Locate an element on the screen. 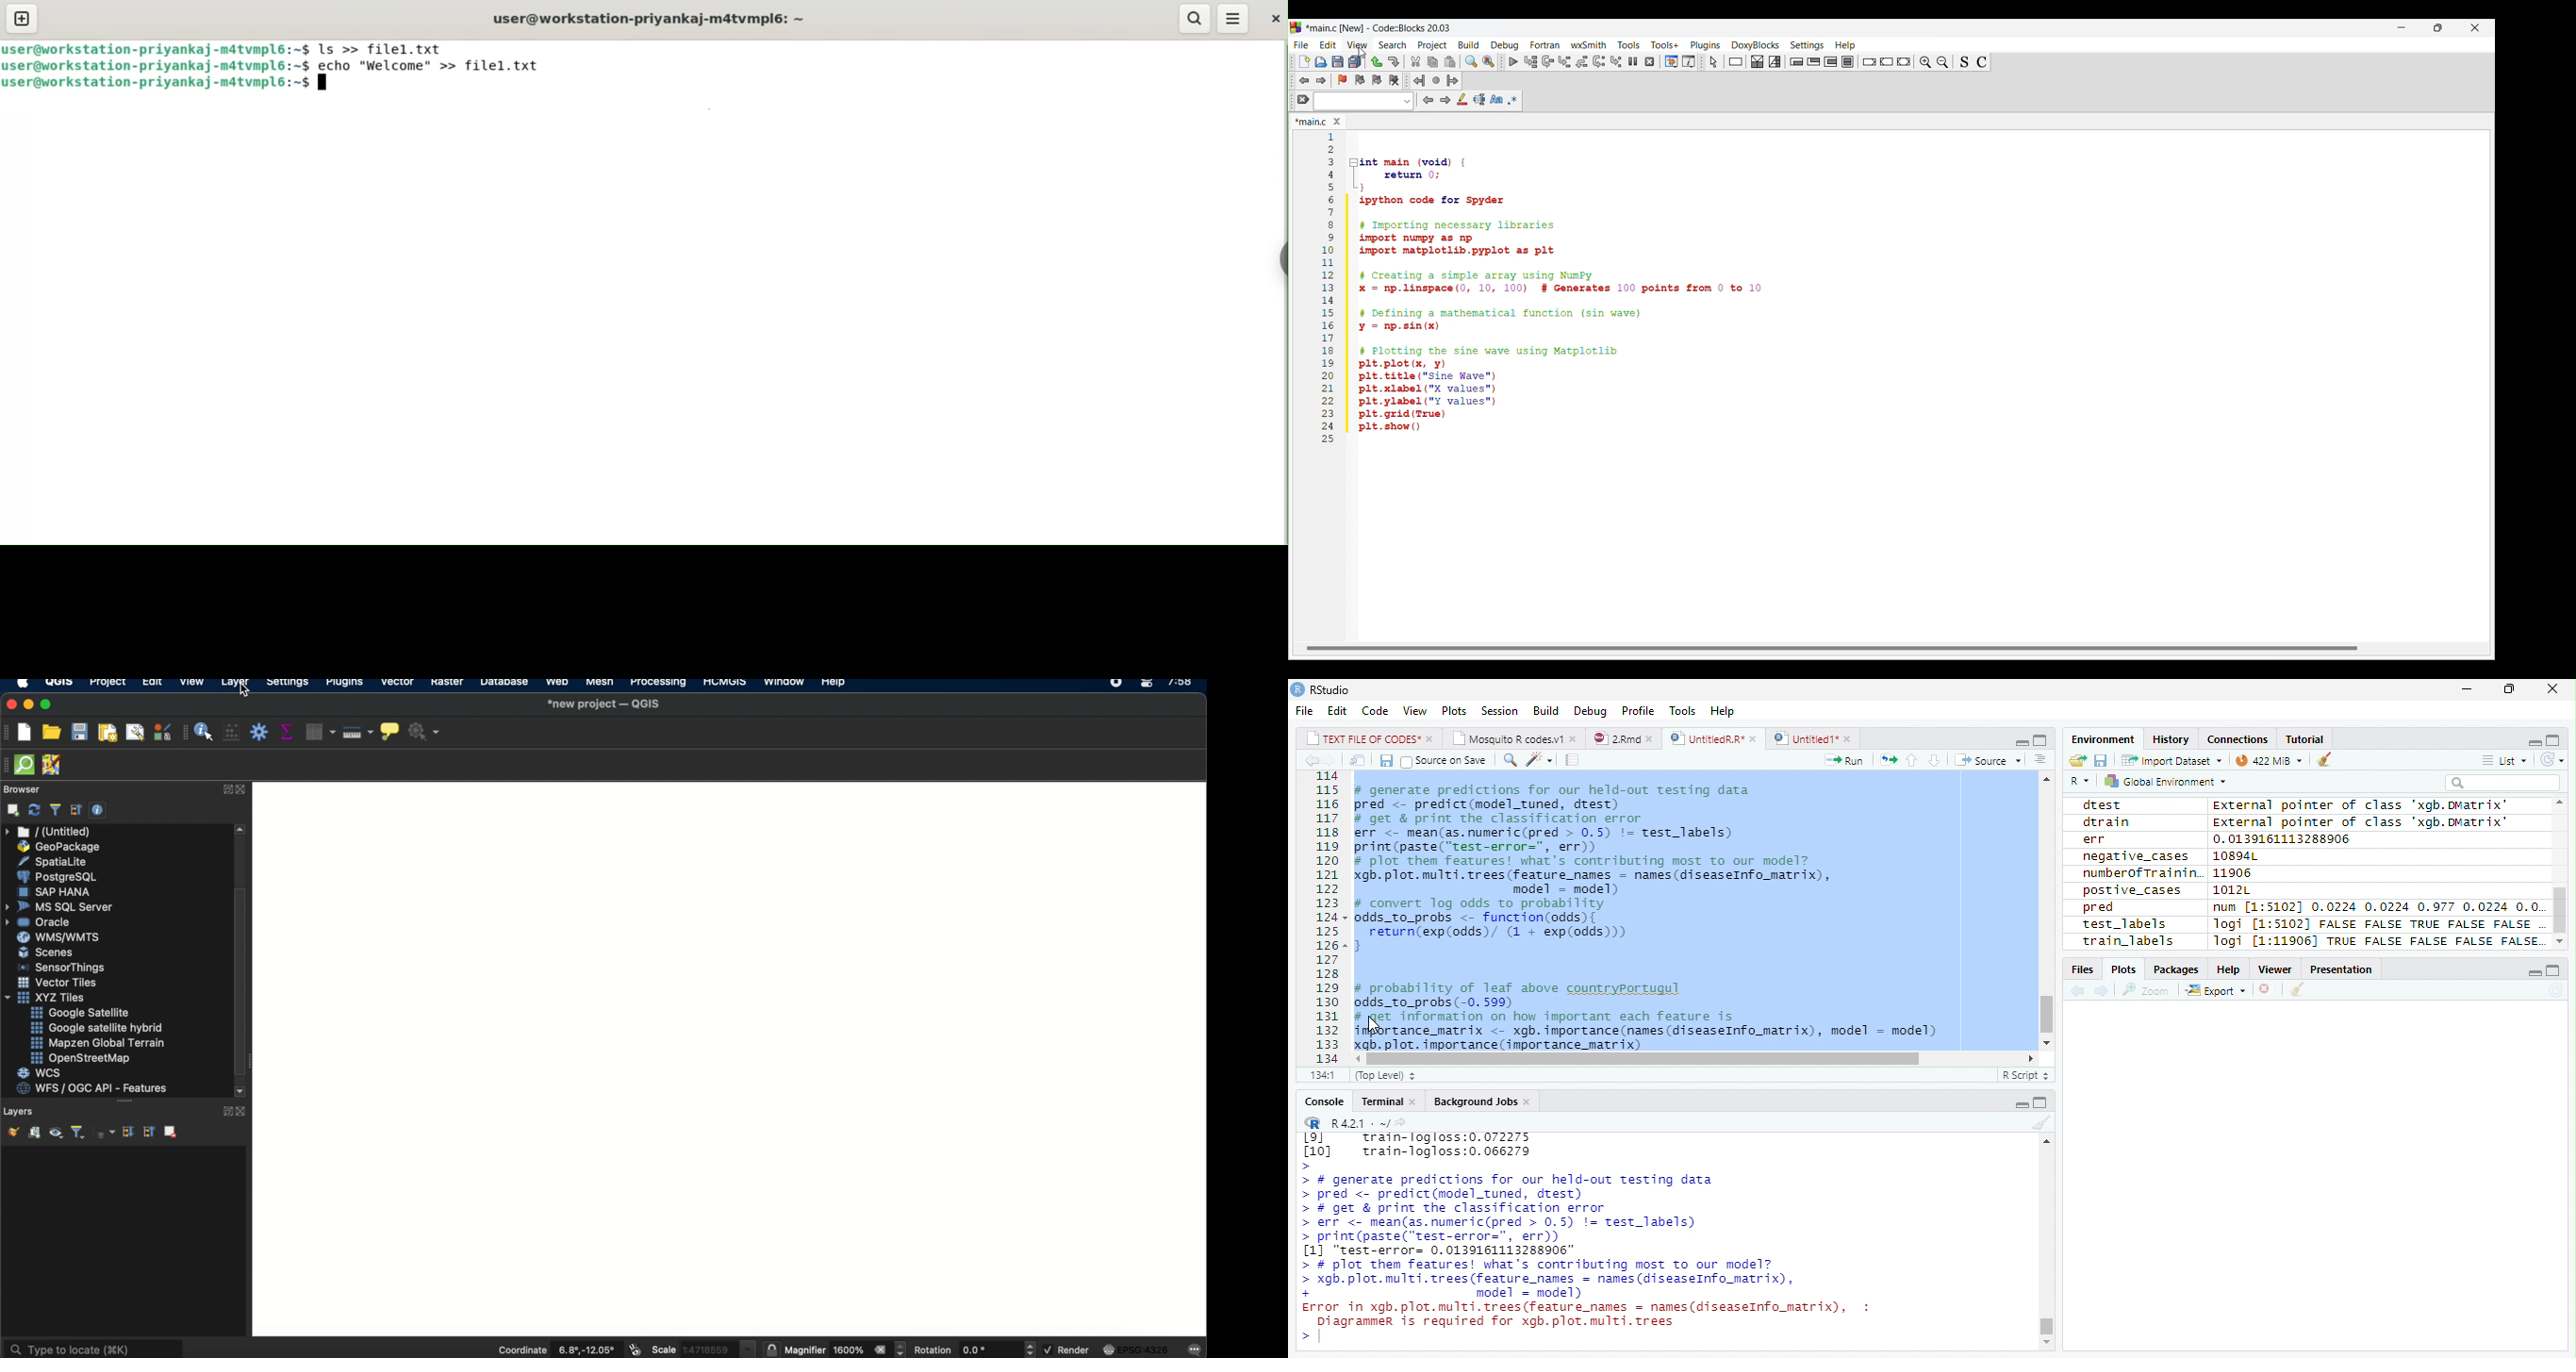  Clean is located at coordinates (2318, 760).